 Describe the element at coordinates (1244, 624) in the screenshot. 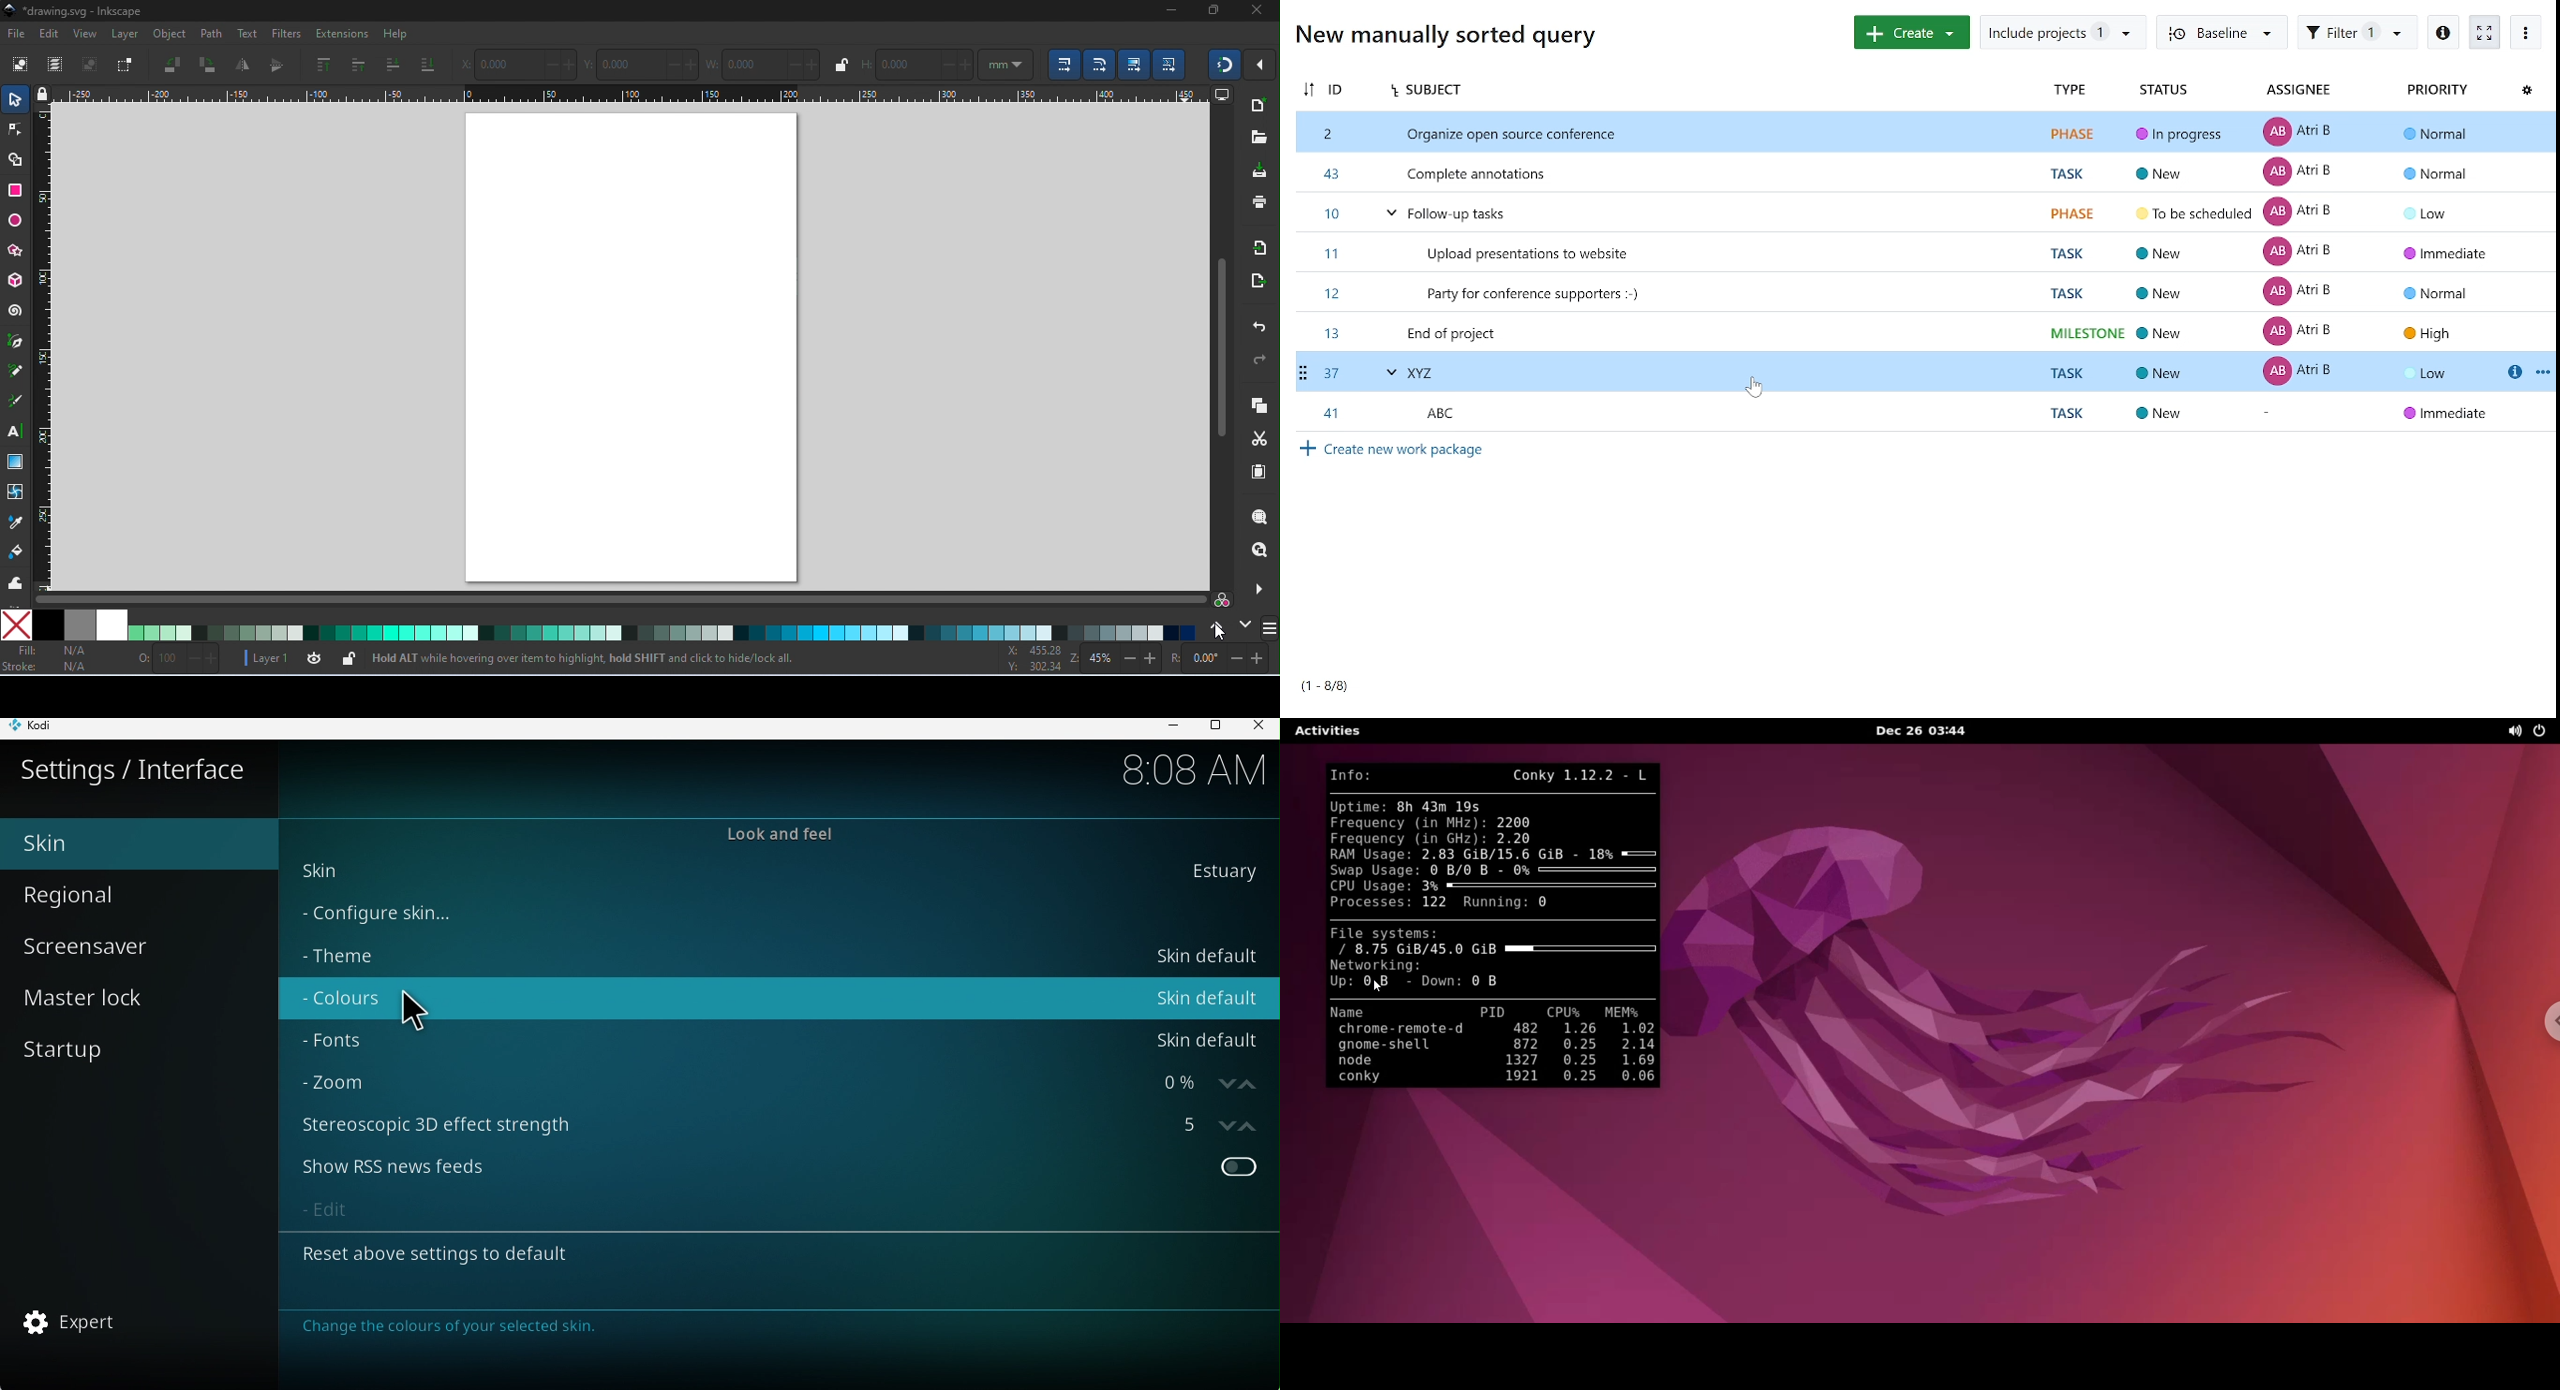

I see `next color shade` at that location.